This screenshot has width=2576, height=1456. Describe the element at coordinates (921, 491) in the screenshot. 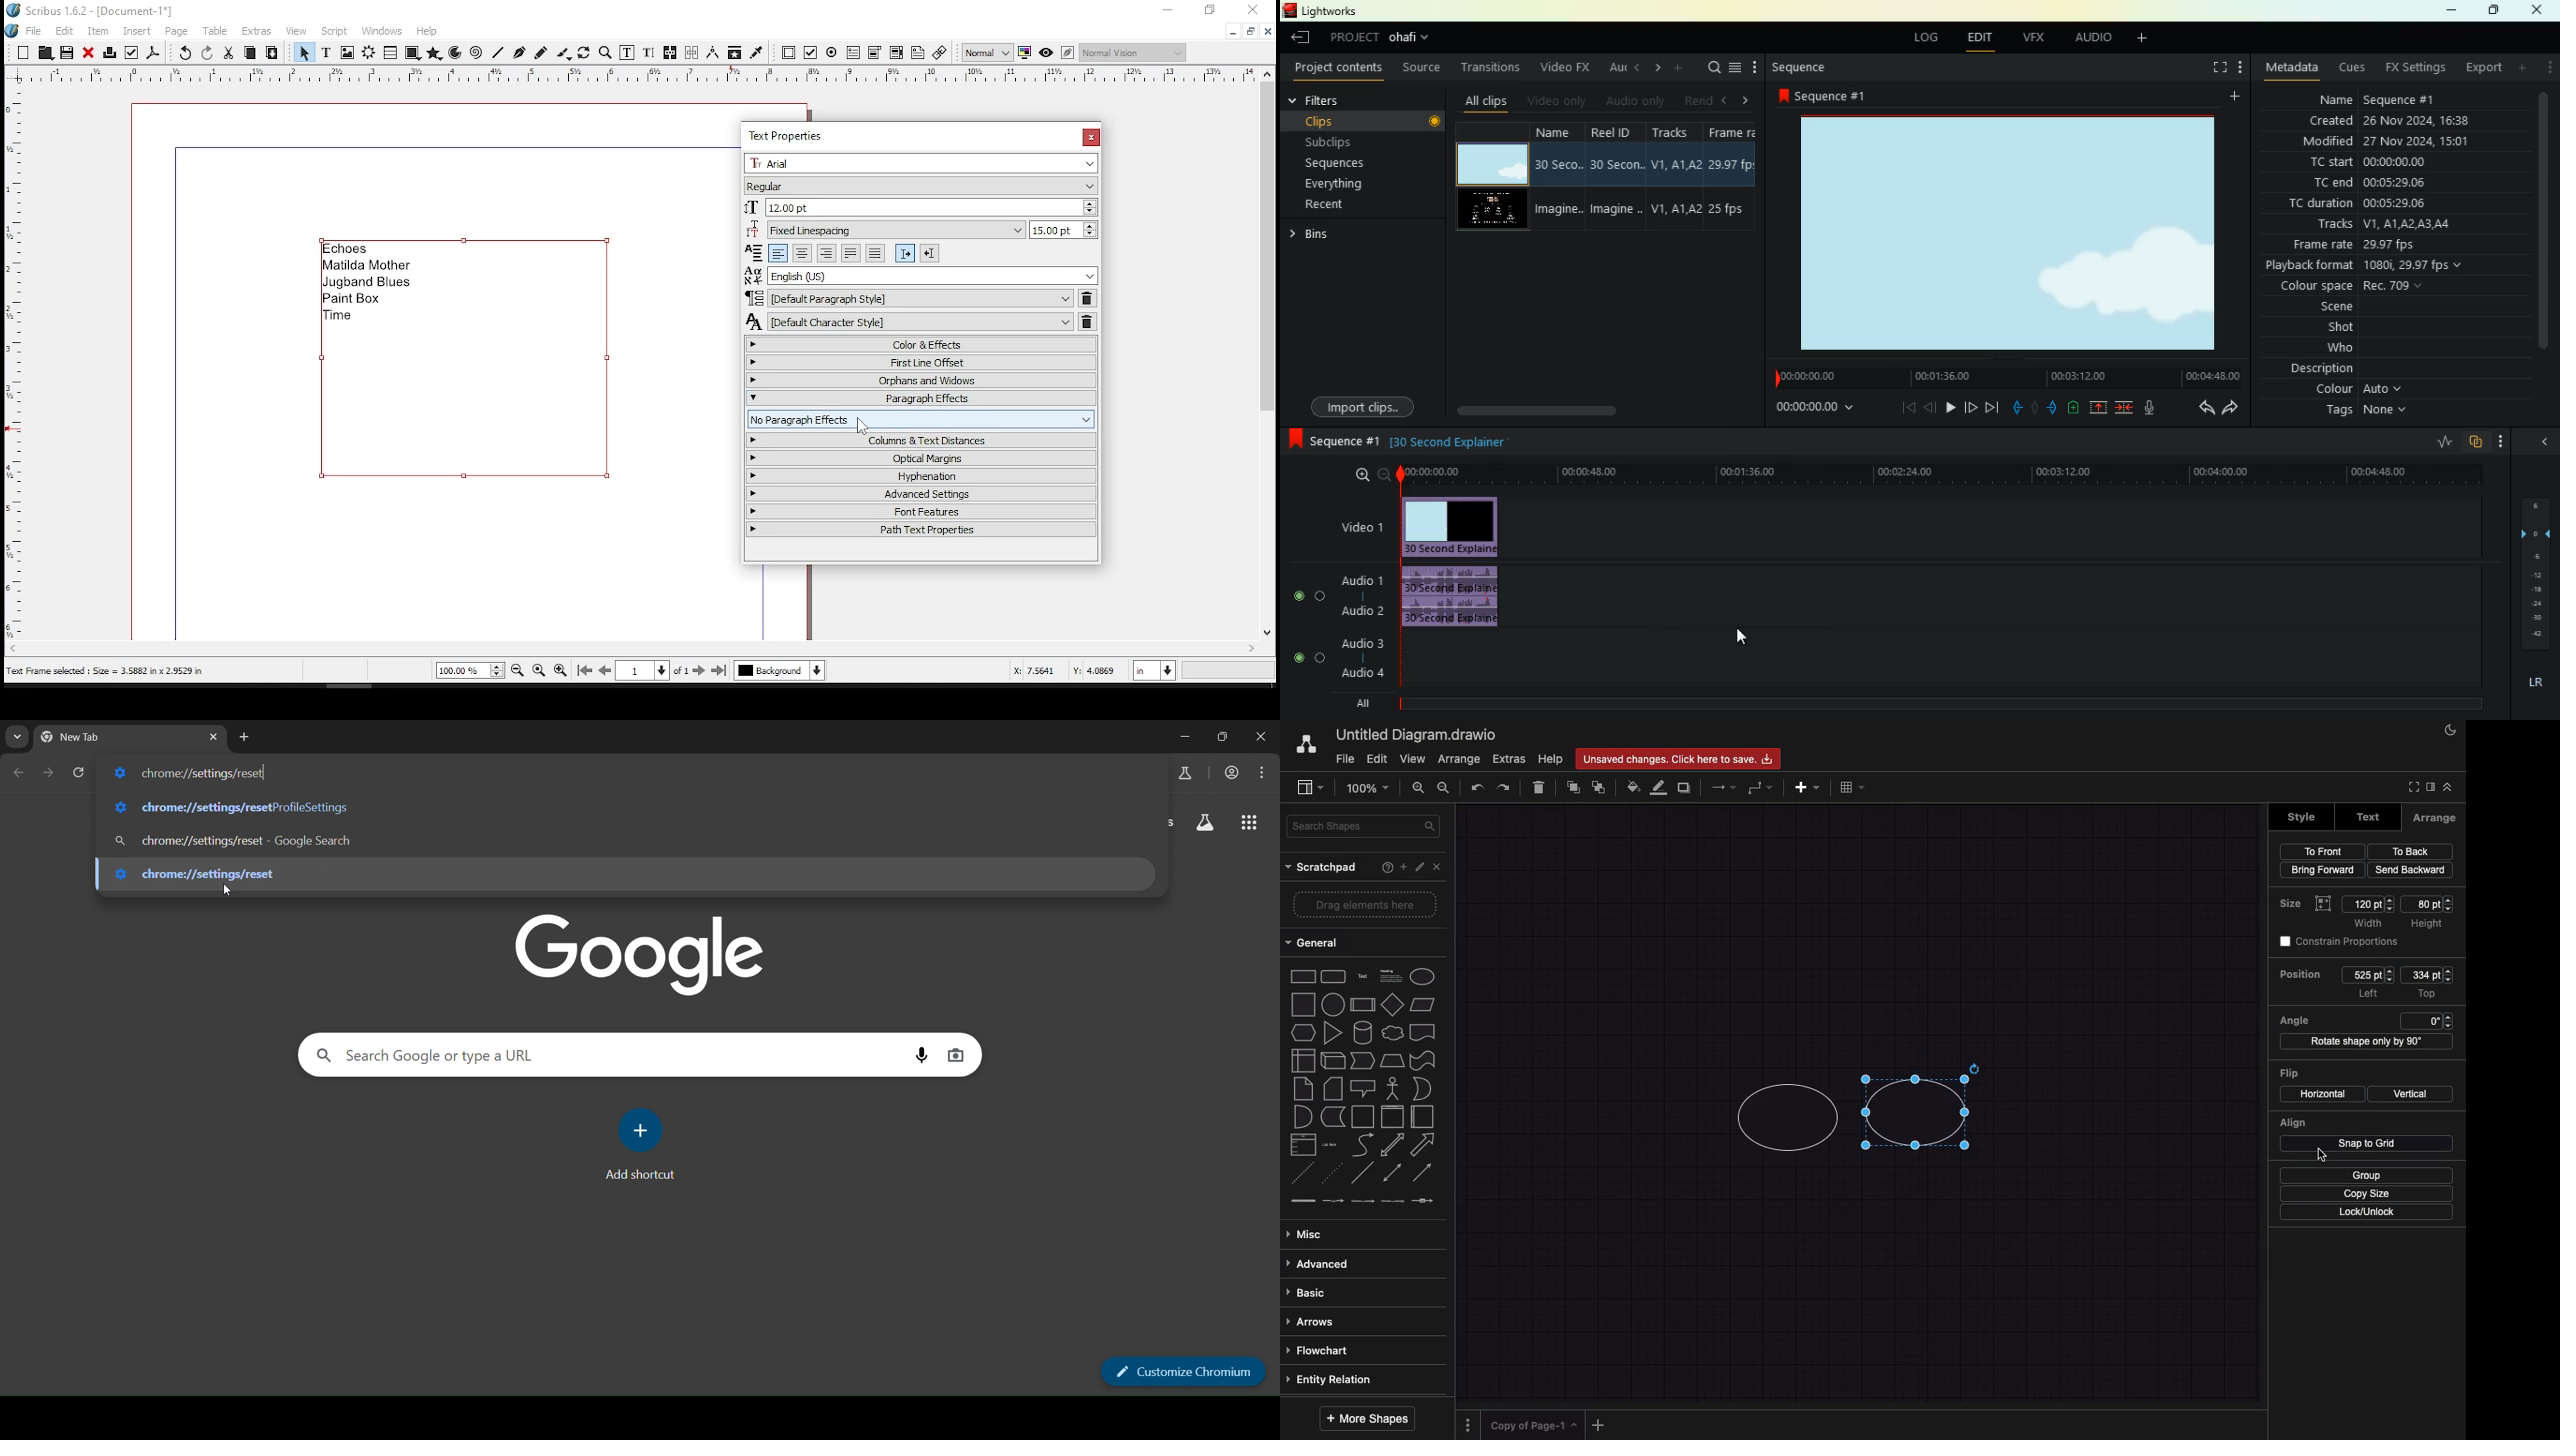

I see `advanced settings` at that location.